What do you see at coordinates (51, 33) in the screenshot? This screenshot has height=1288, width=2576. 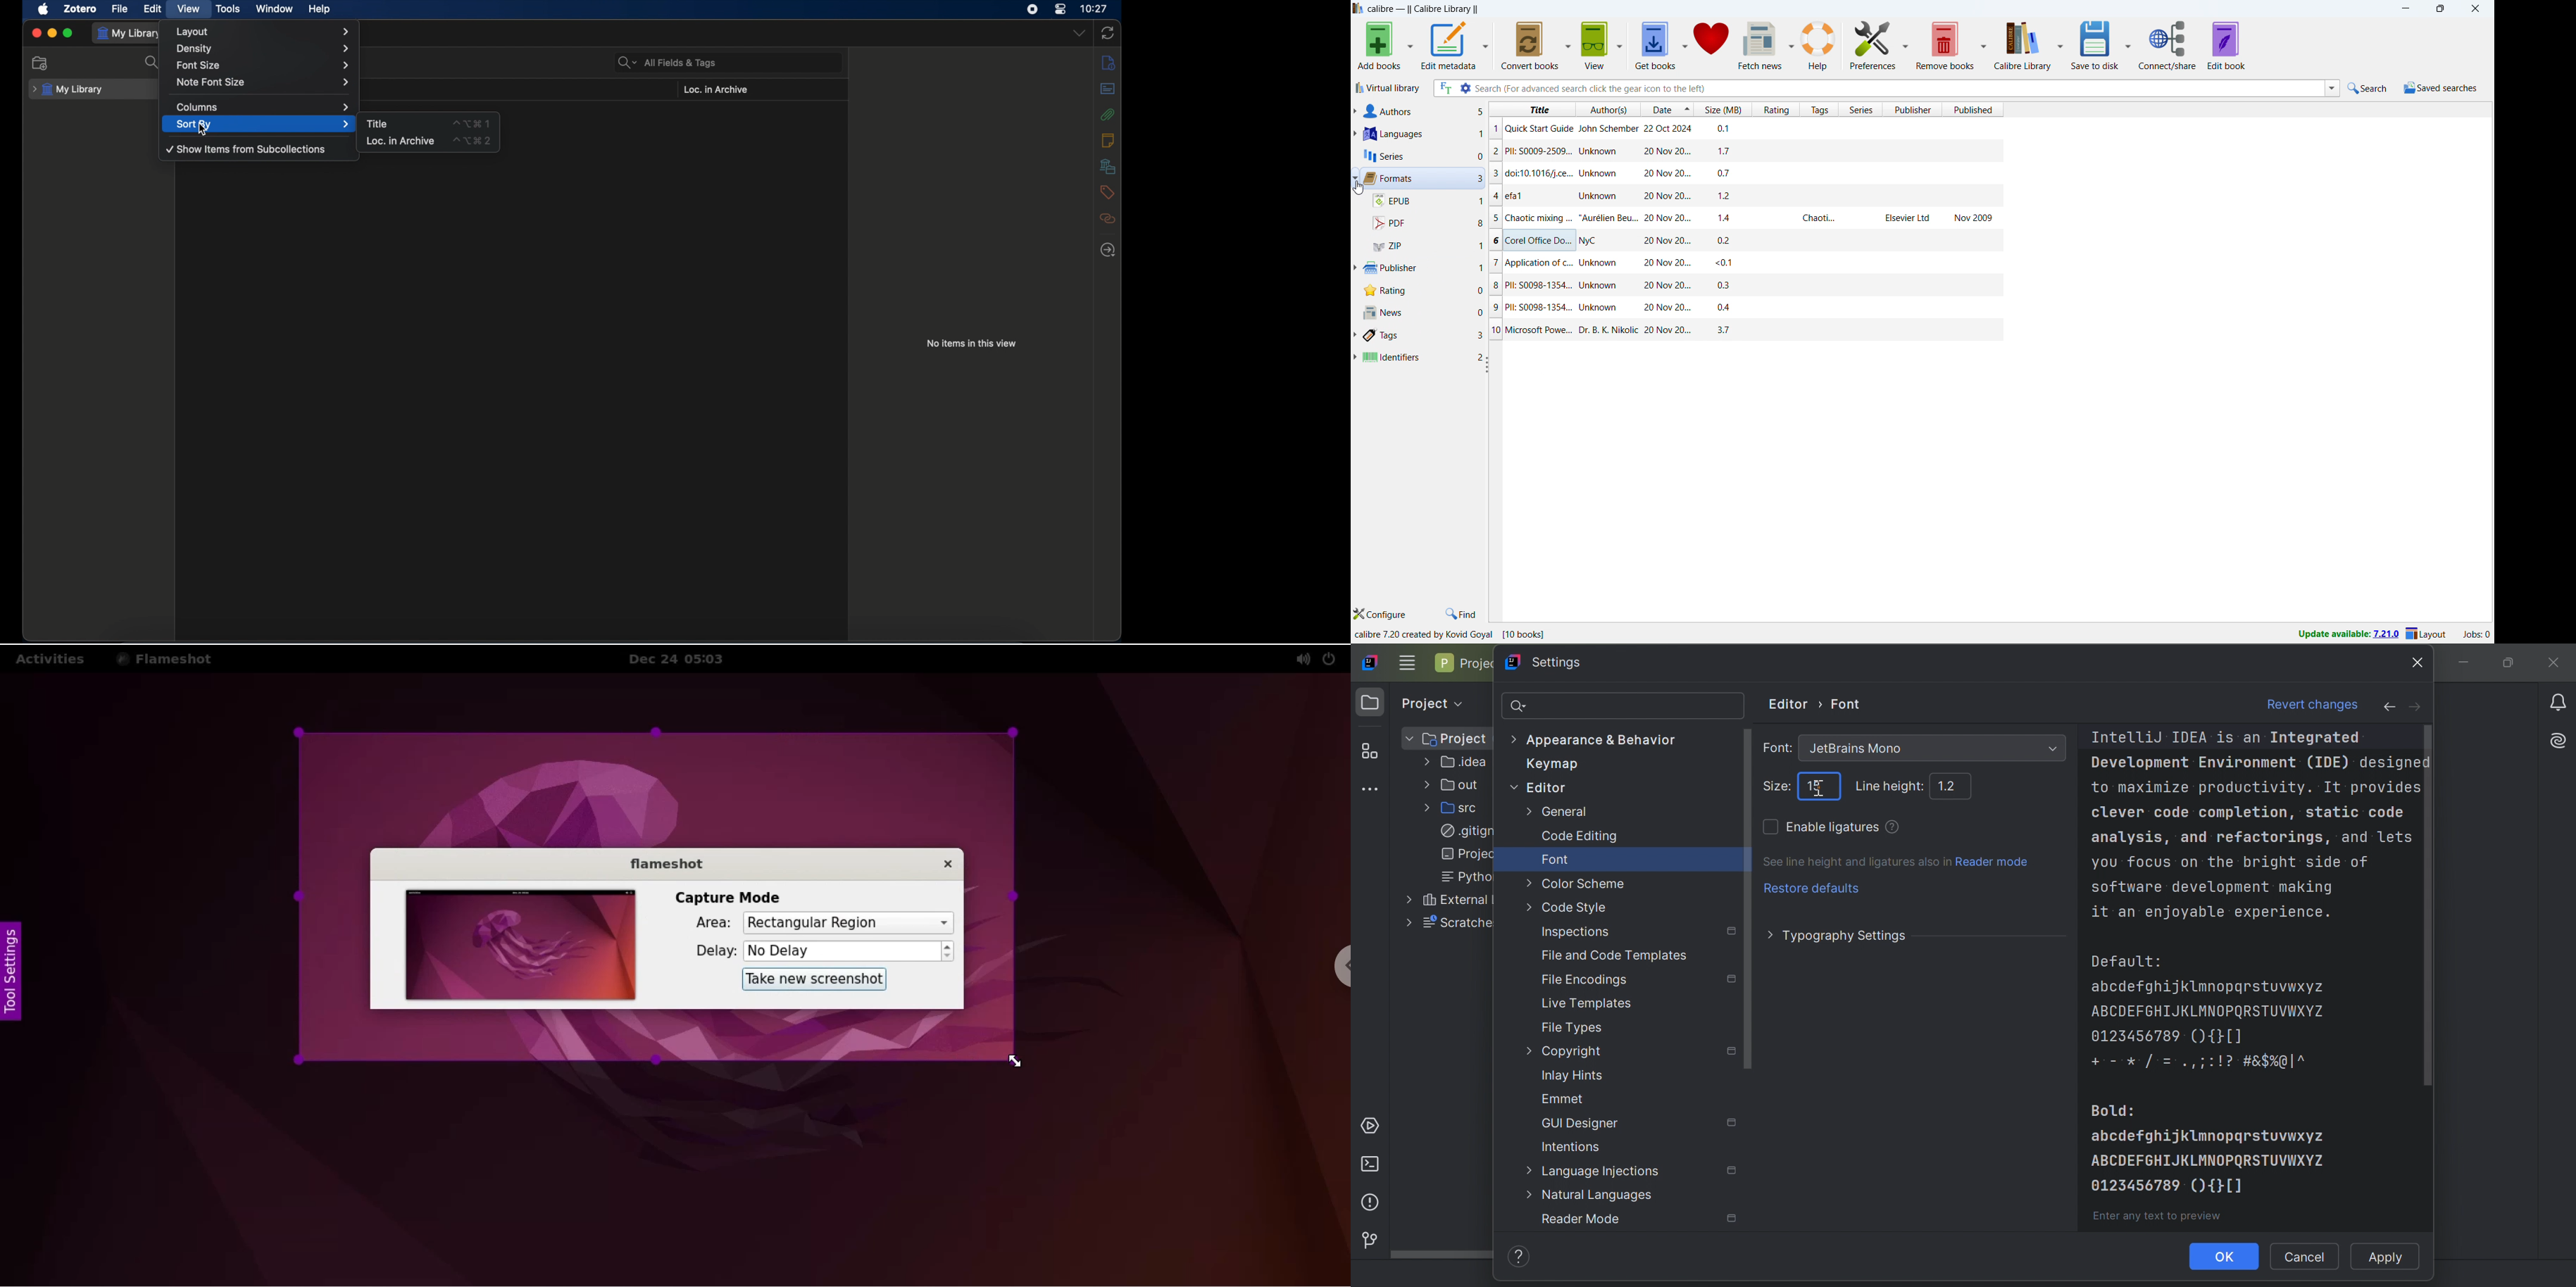 I see `minimize` at bounding box center [51, 33].